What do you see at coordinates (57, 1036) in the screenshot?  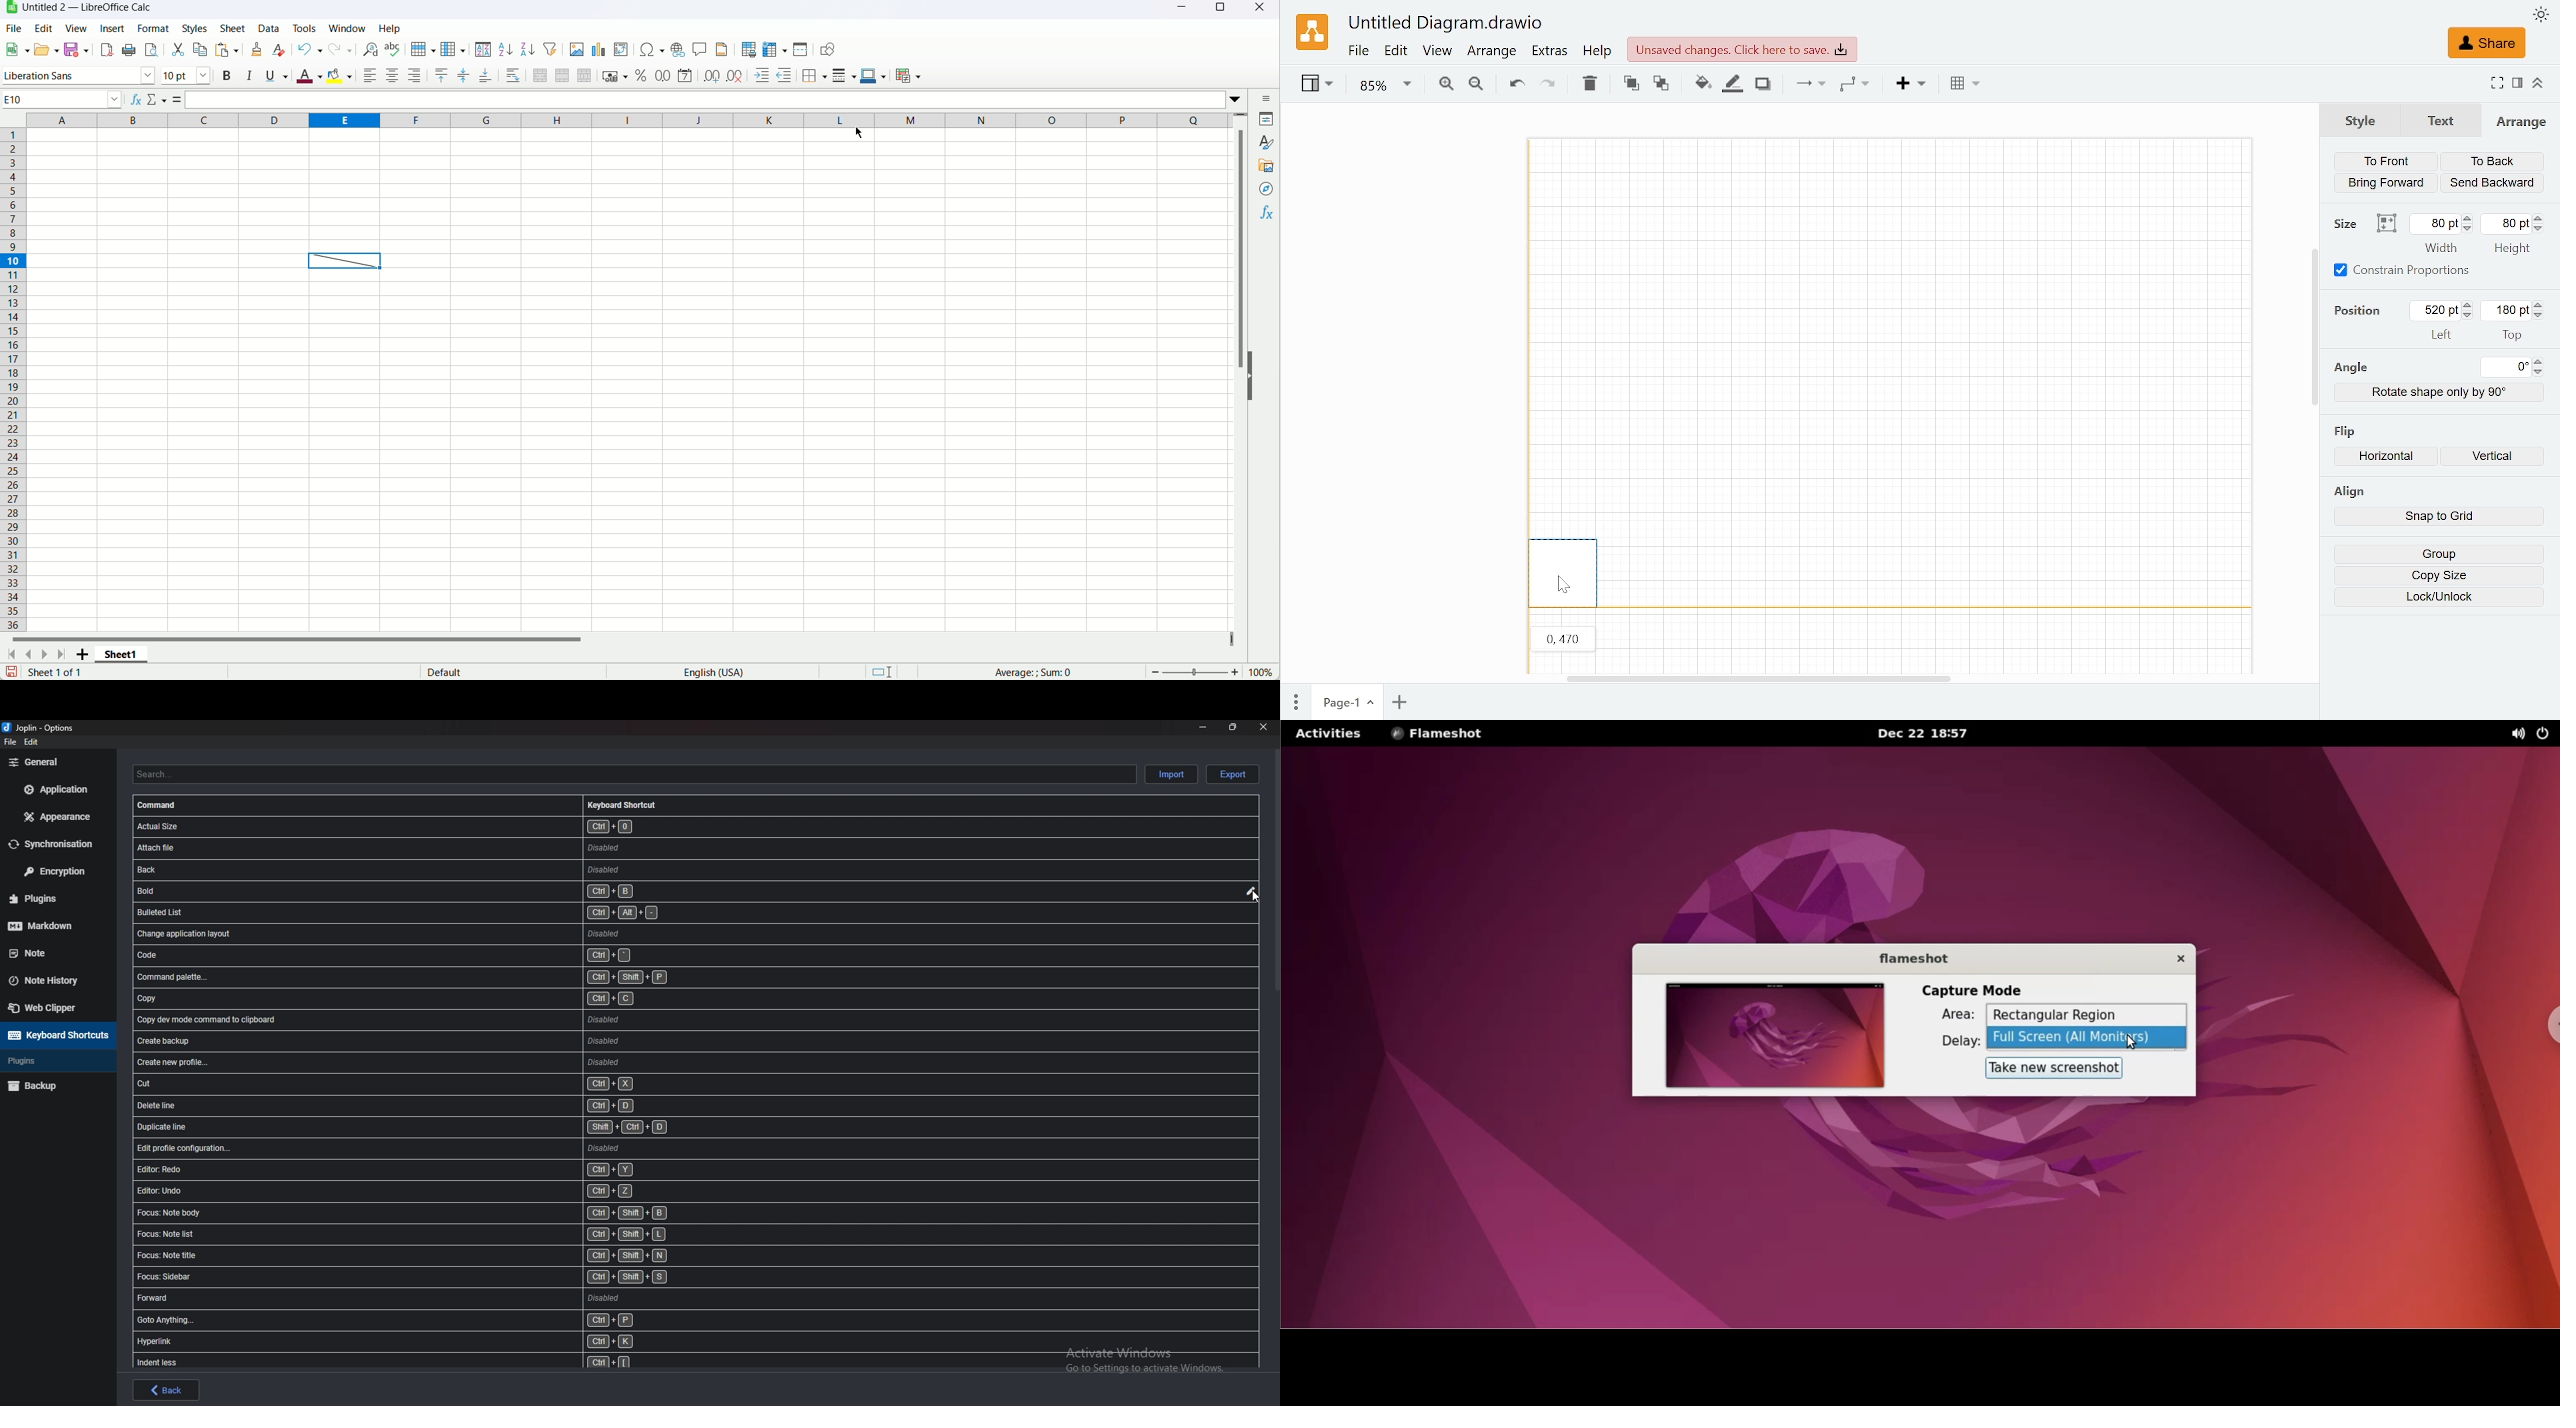 I see `Keyboard shortcuts` at bounding box center [57, 1036].